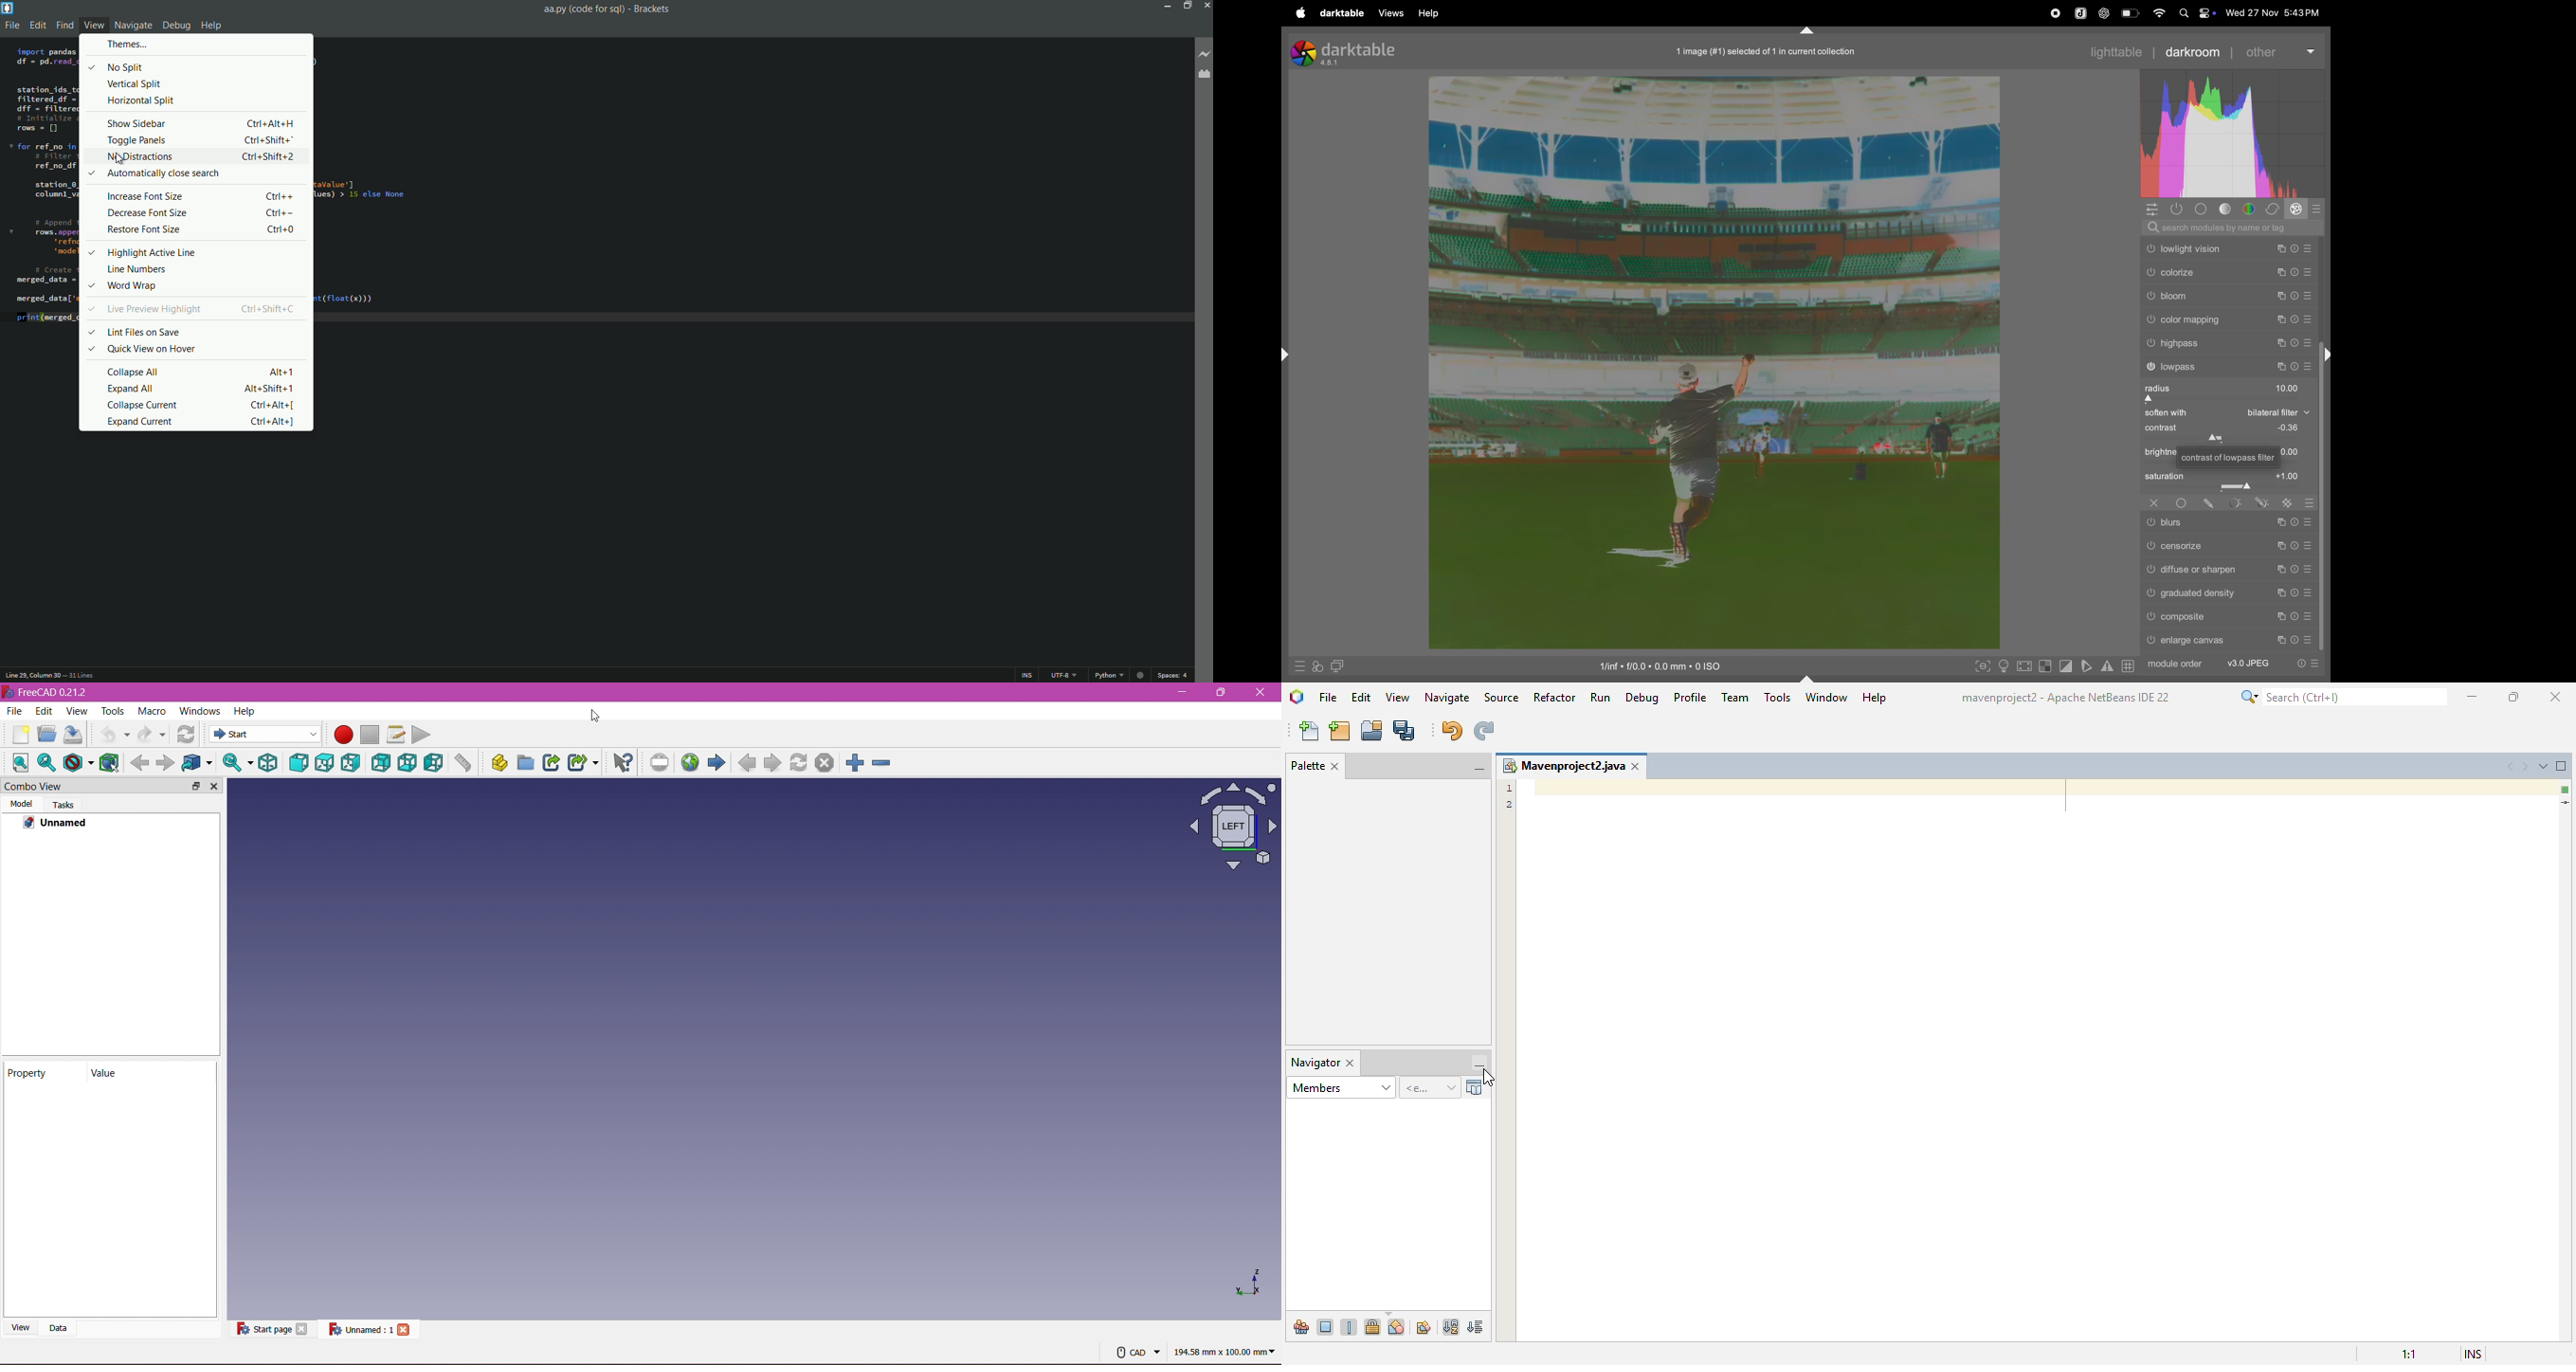 Image resolution: width=2576 pixels, height=1372 pixels. Describe the element at coordinates (1670, 664) in the screenshot. I see `iso` at that location.